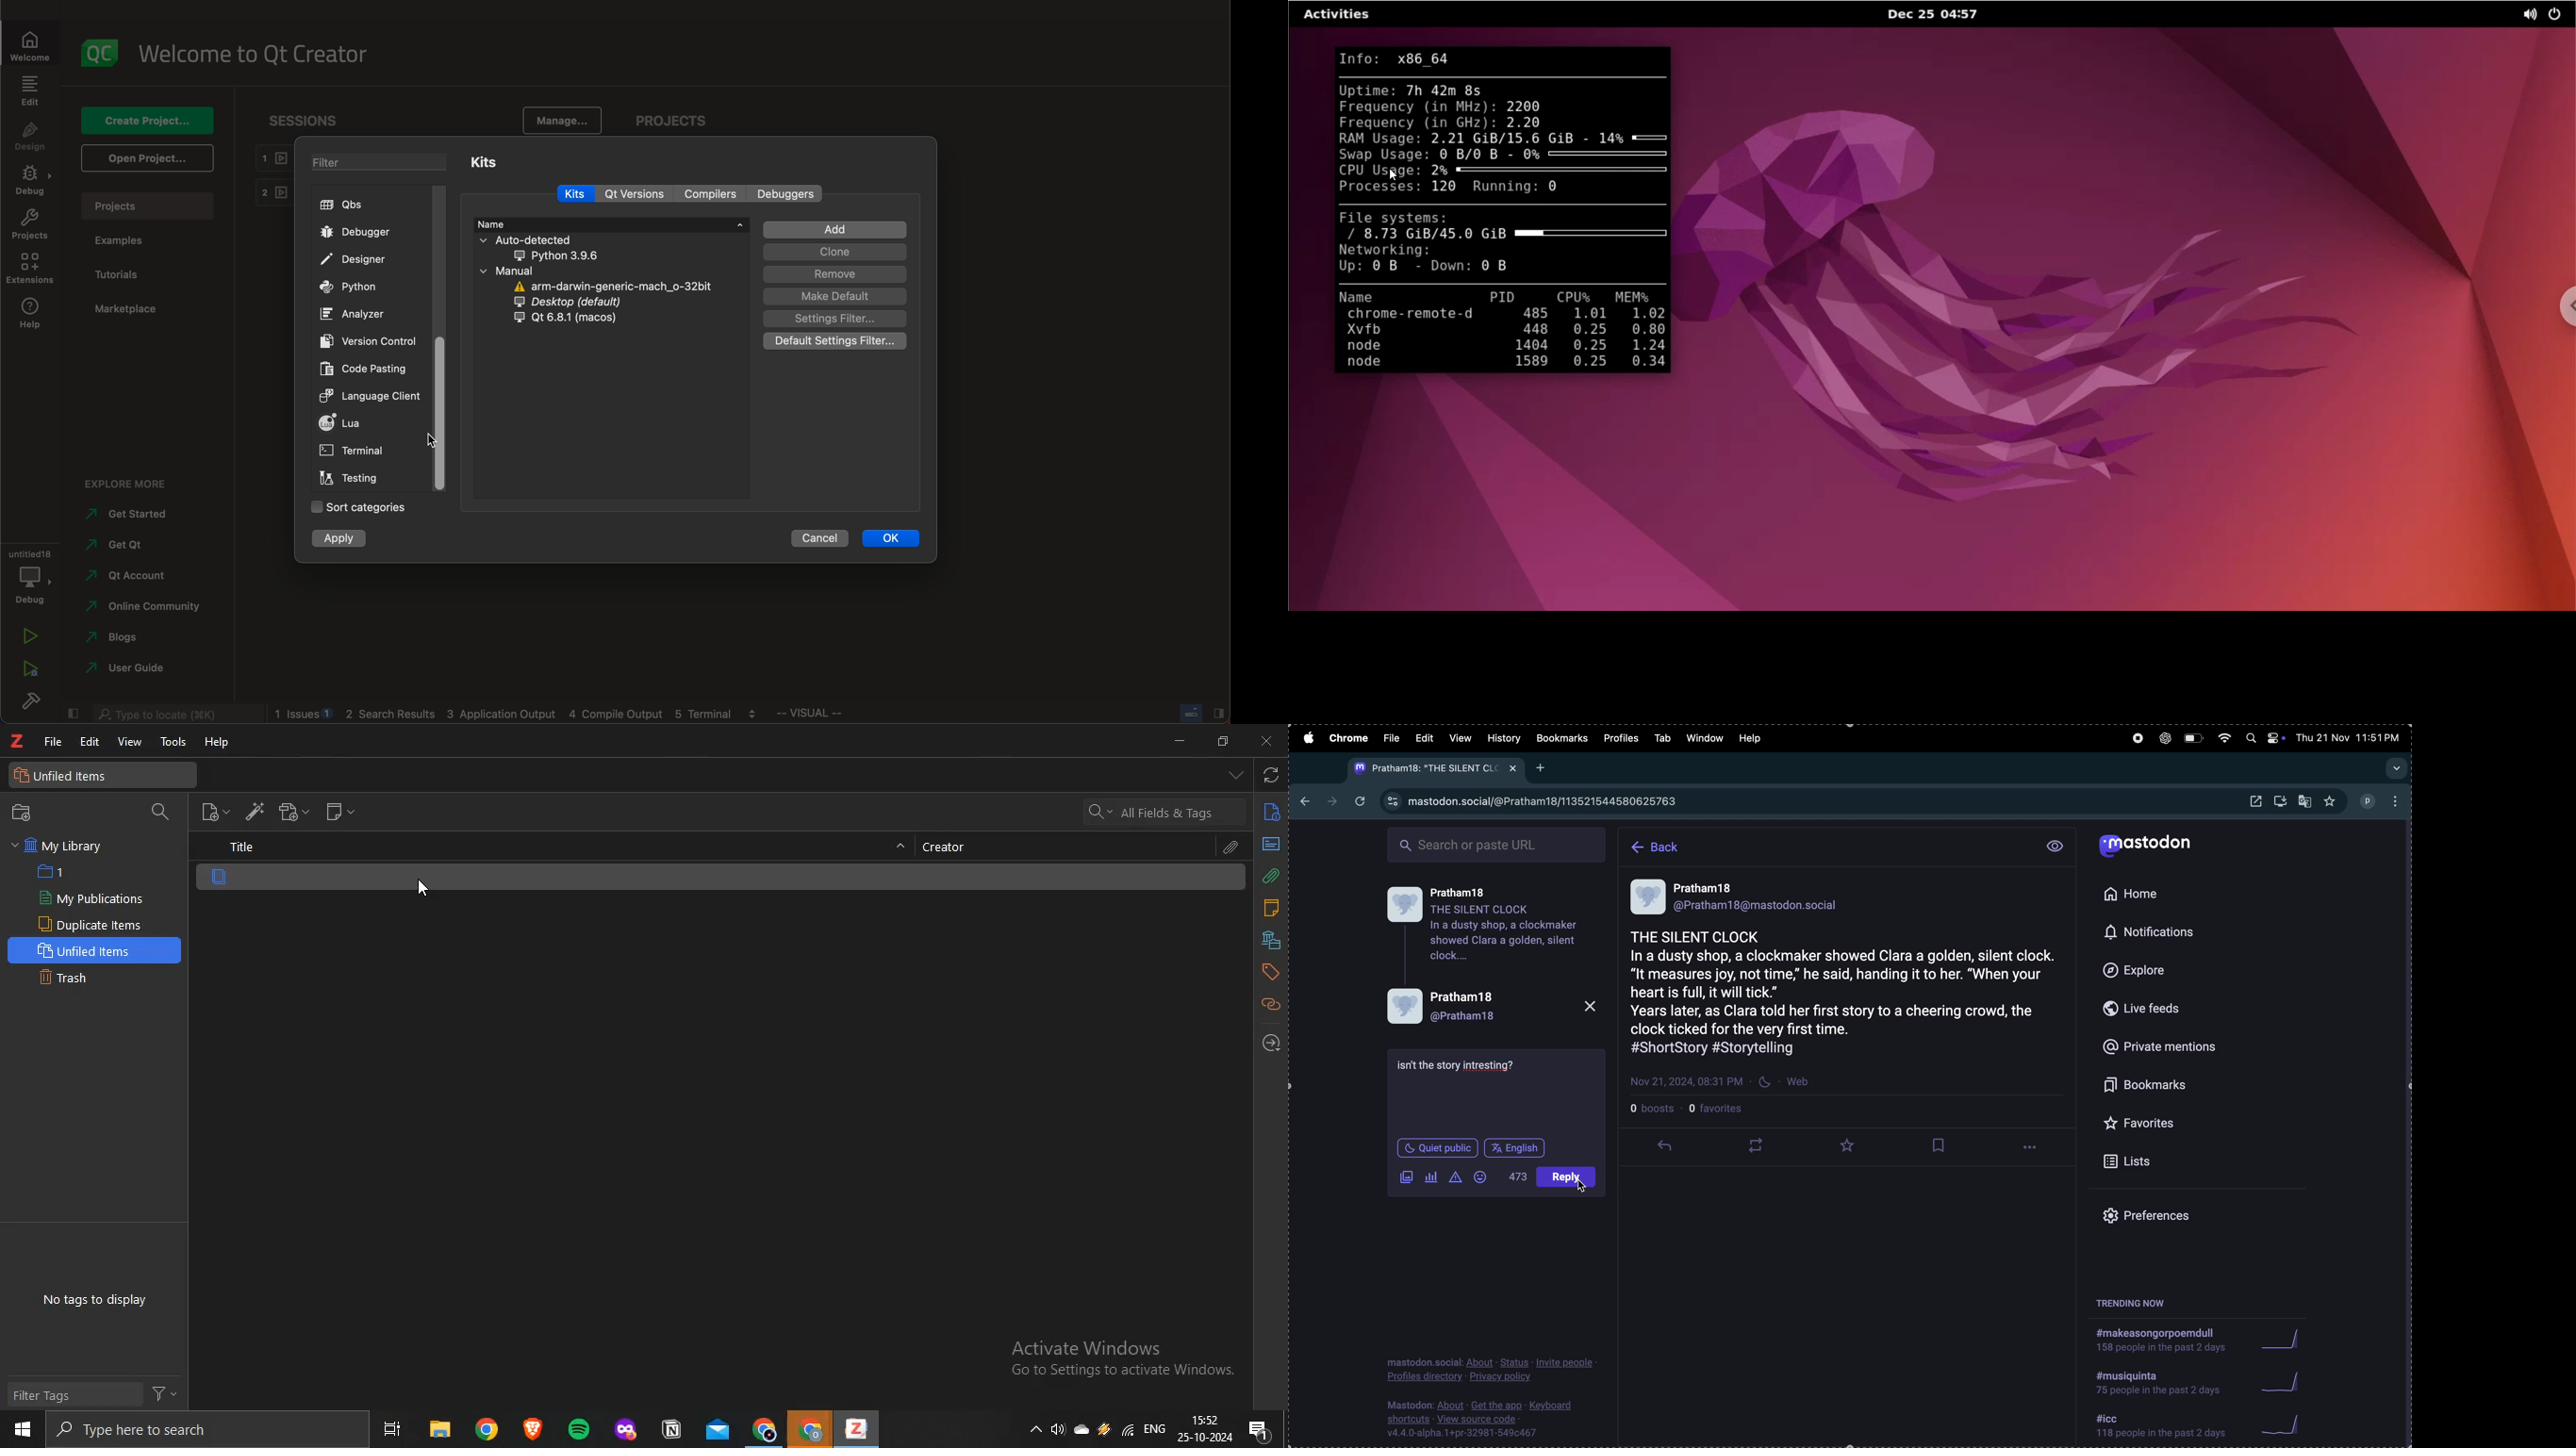 This screenshot has width=2576, height=1456. I want to click on extensions, so click(31, 269).